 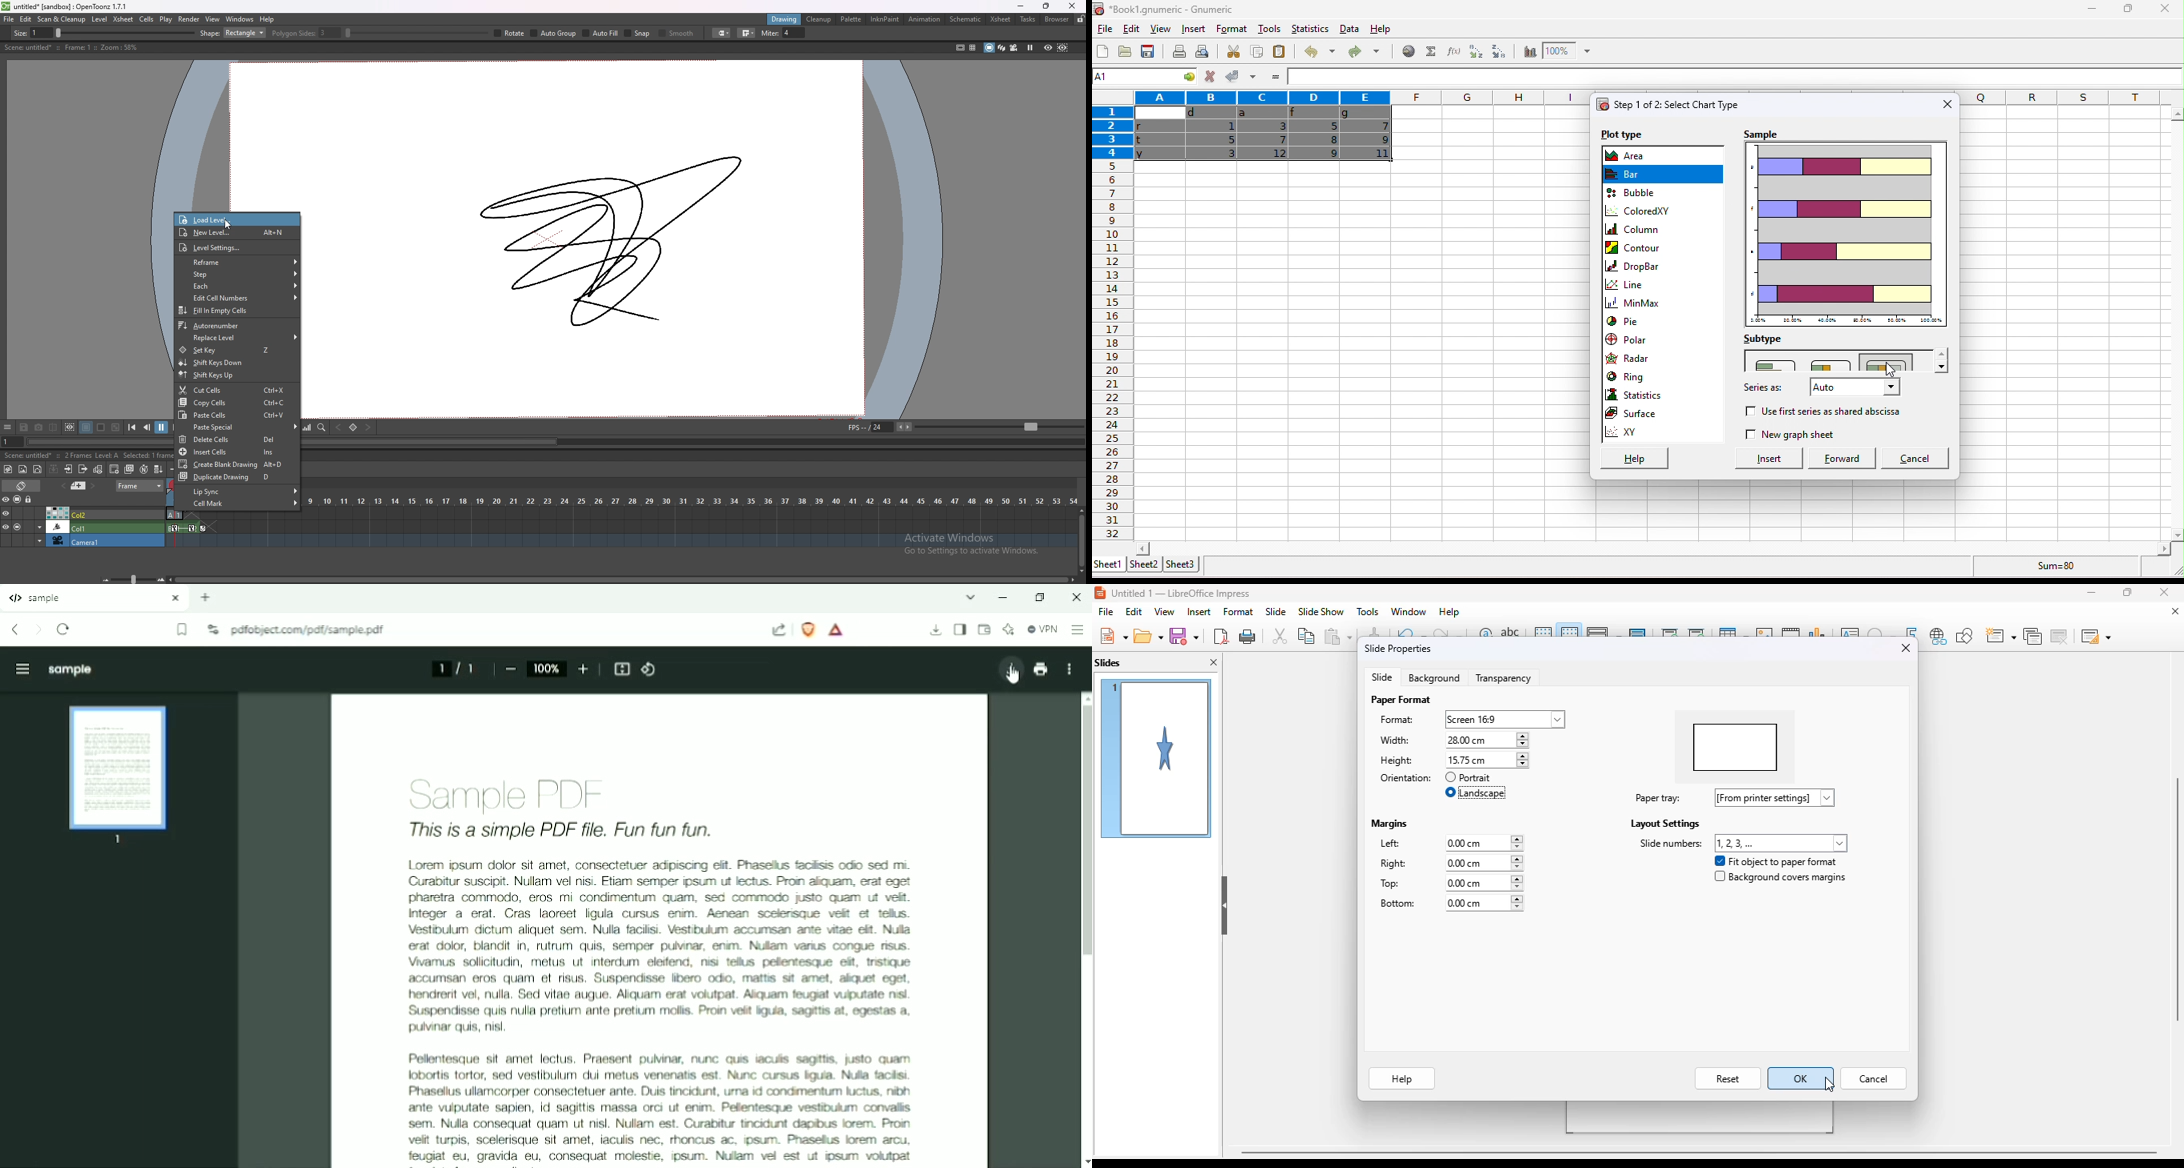 What do you see at coordinates (621, 527) in the screenshot?
I see `timeline` at bounding box center [621, 527].